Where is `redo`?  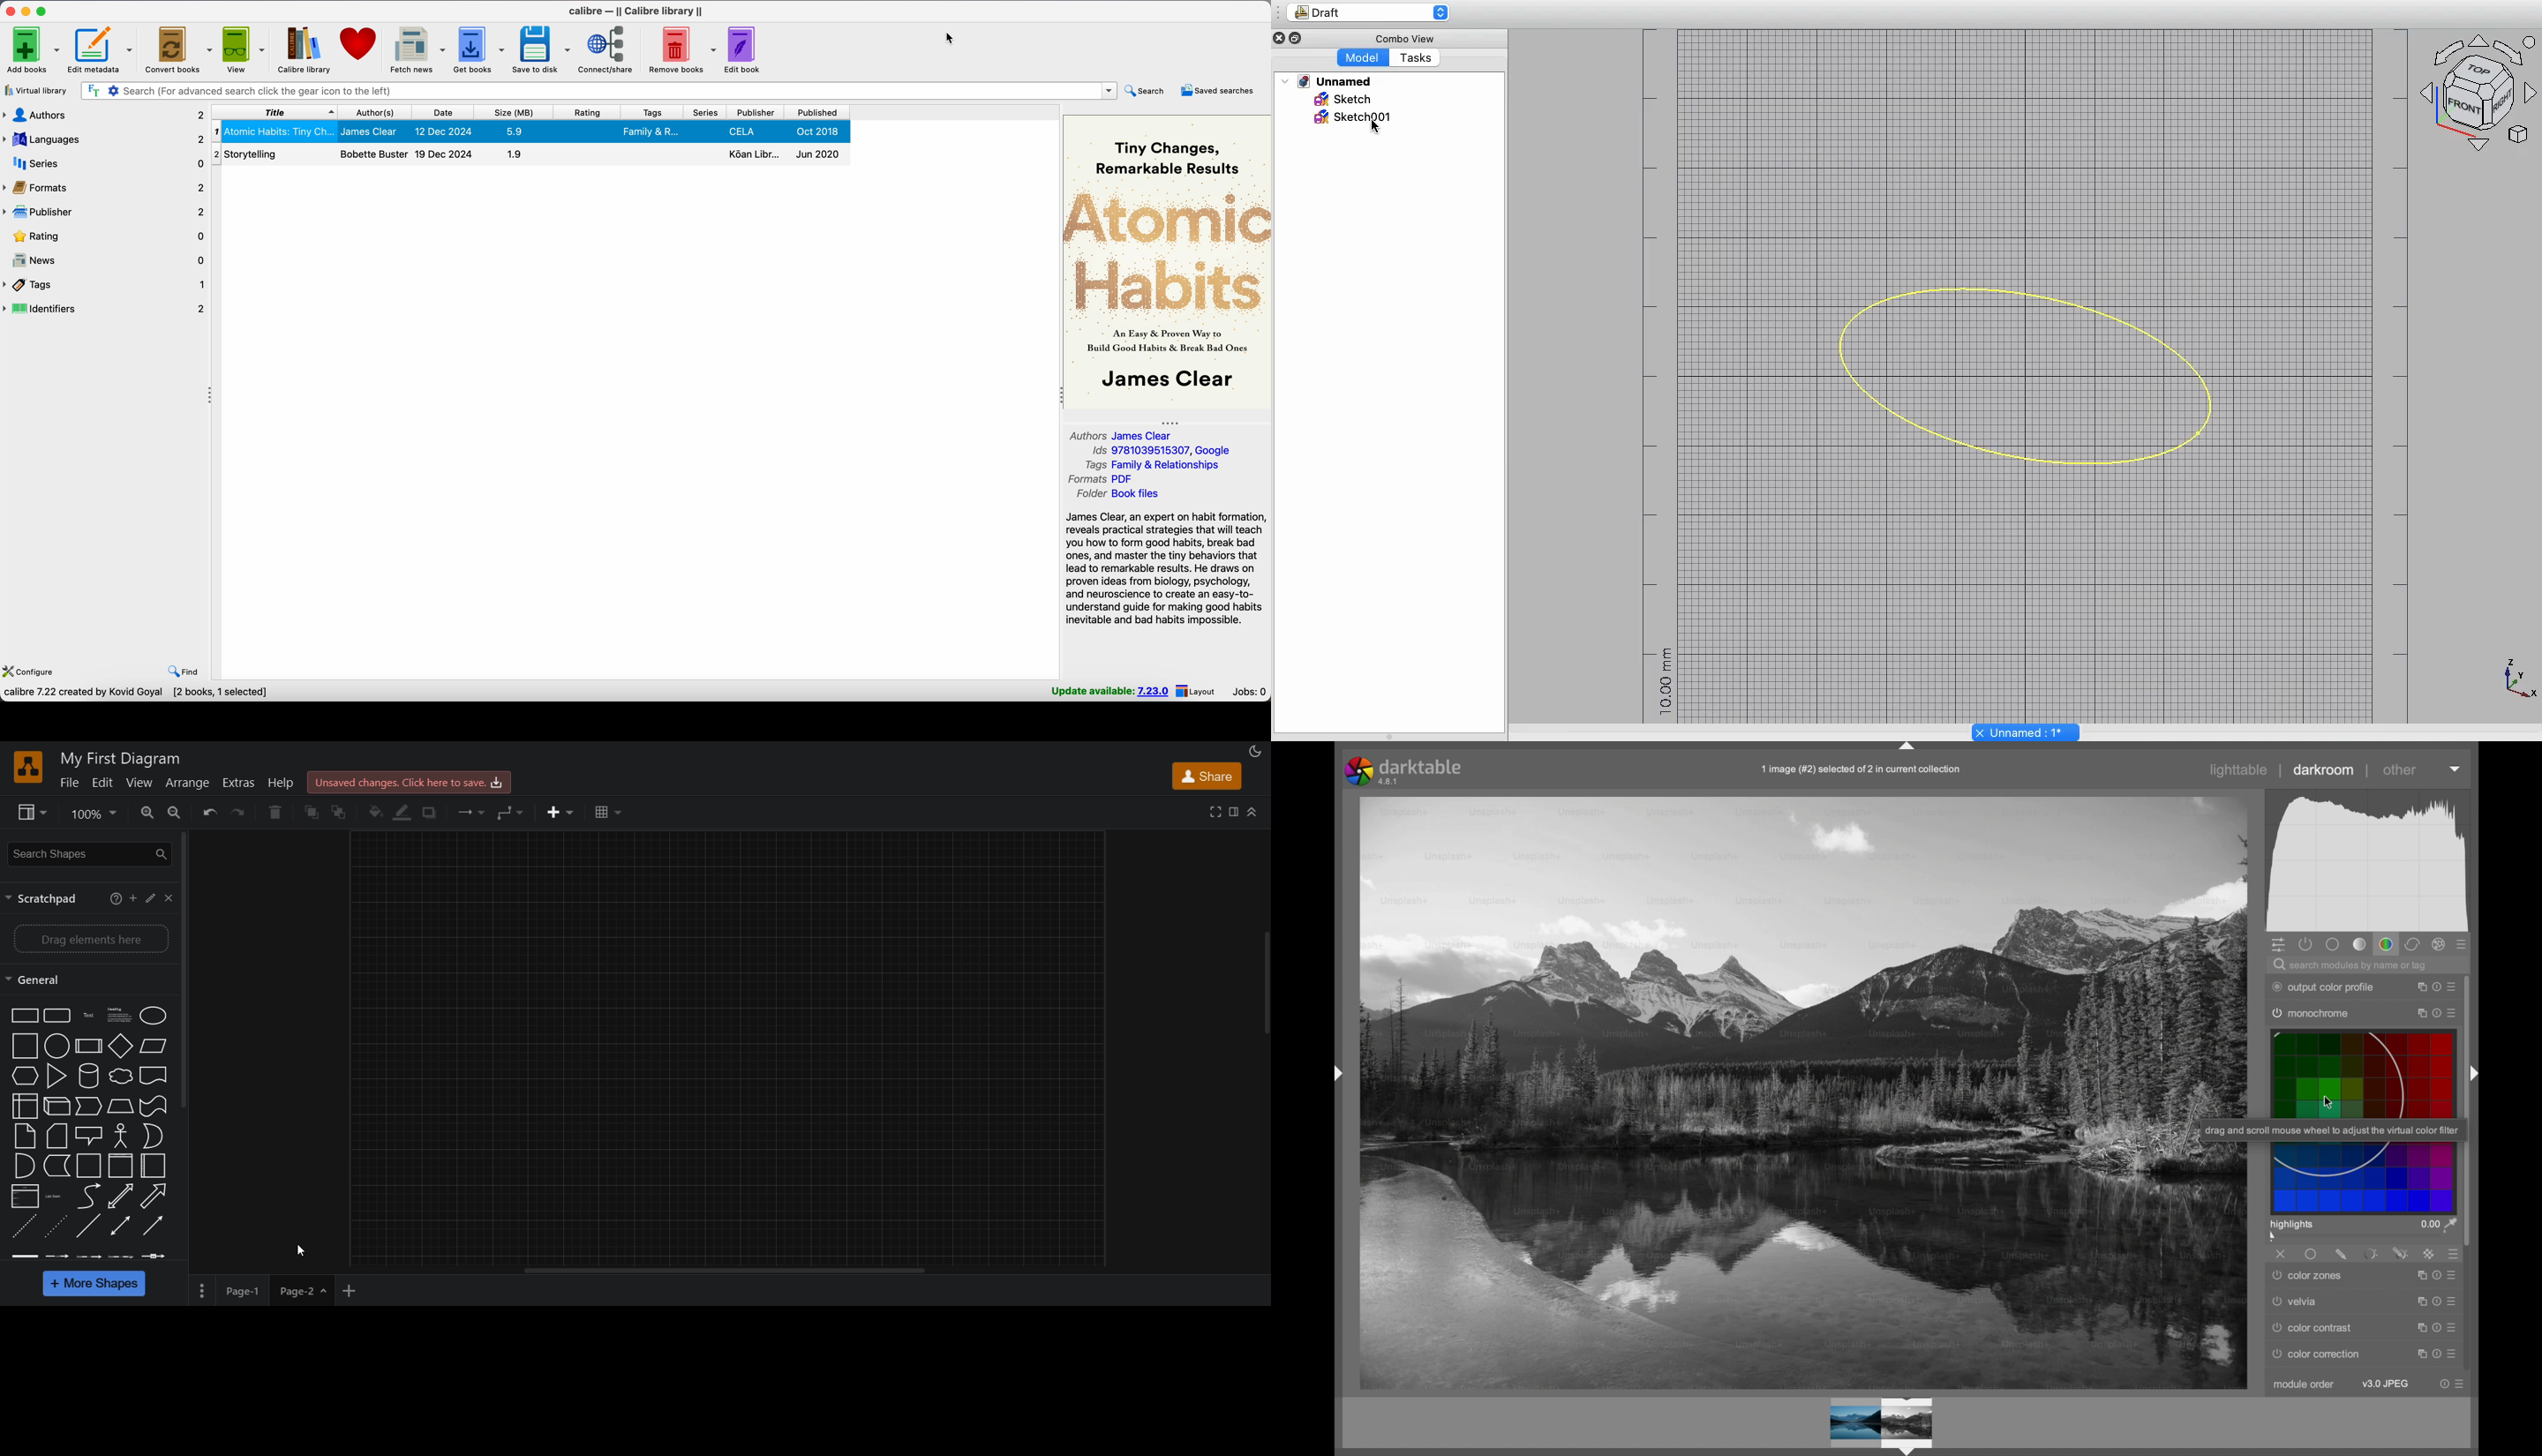
redo is located at coordinates (243, 813).